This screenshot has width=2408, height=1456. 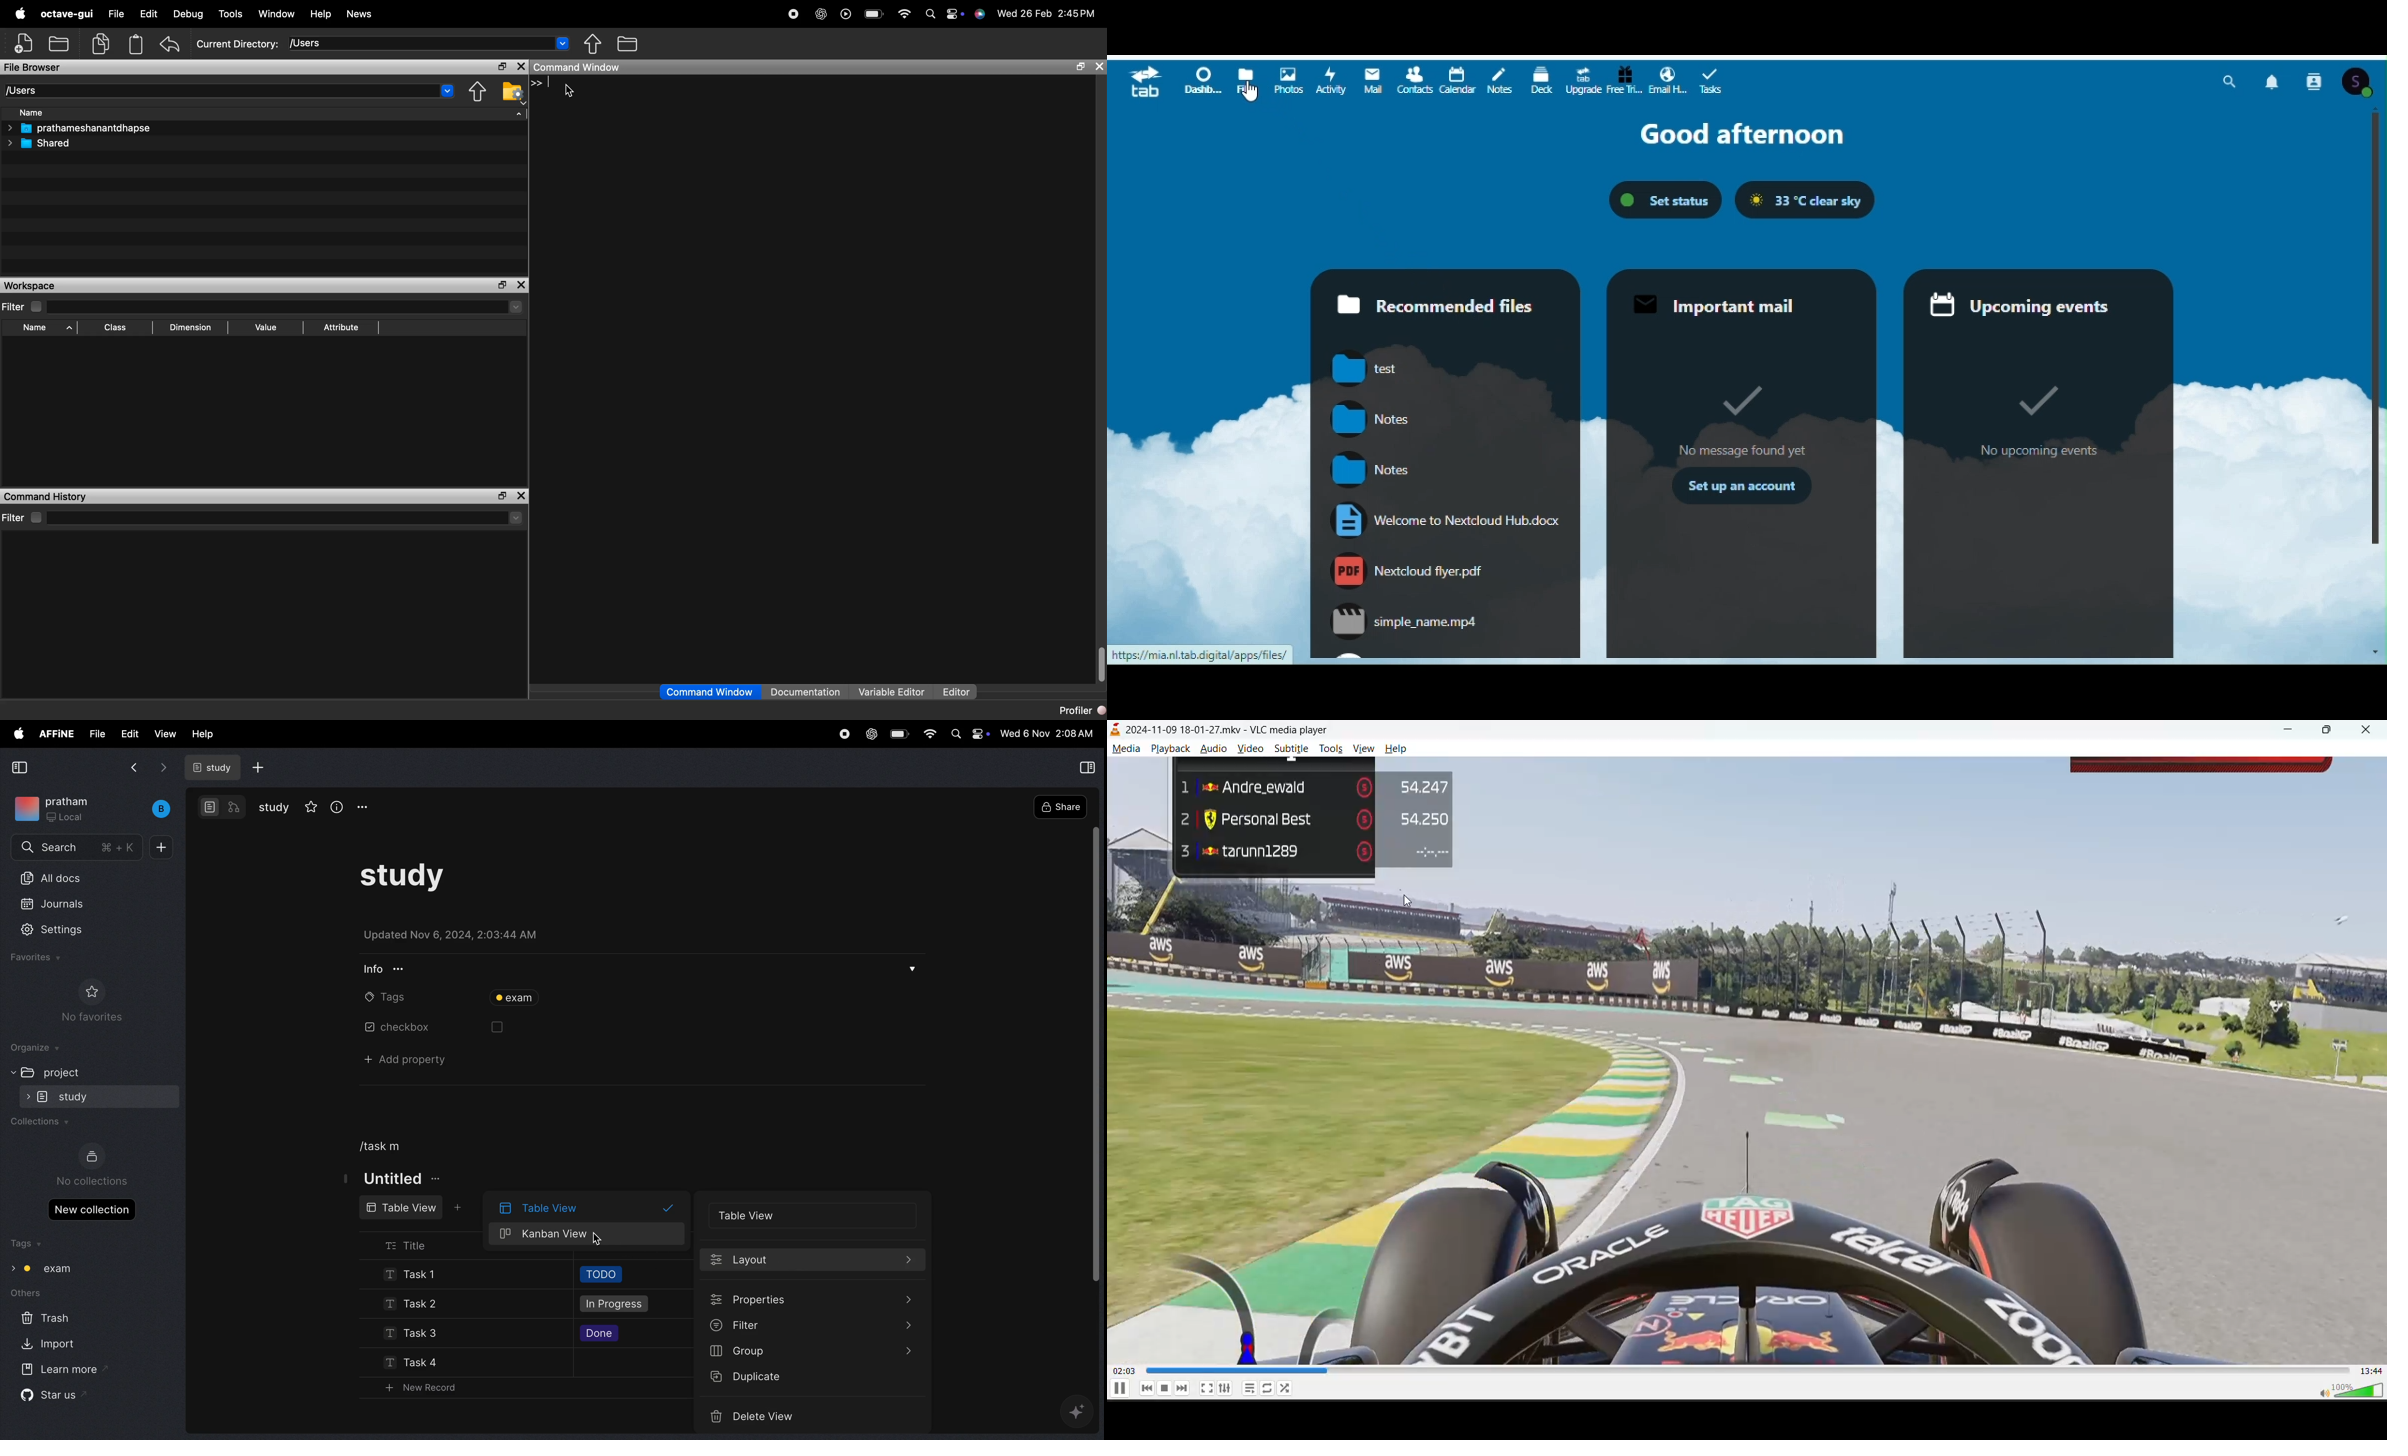 I want to click on Search, so click(x=2230, y=79).